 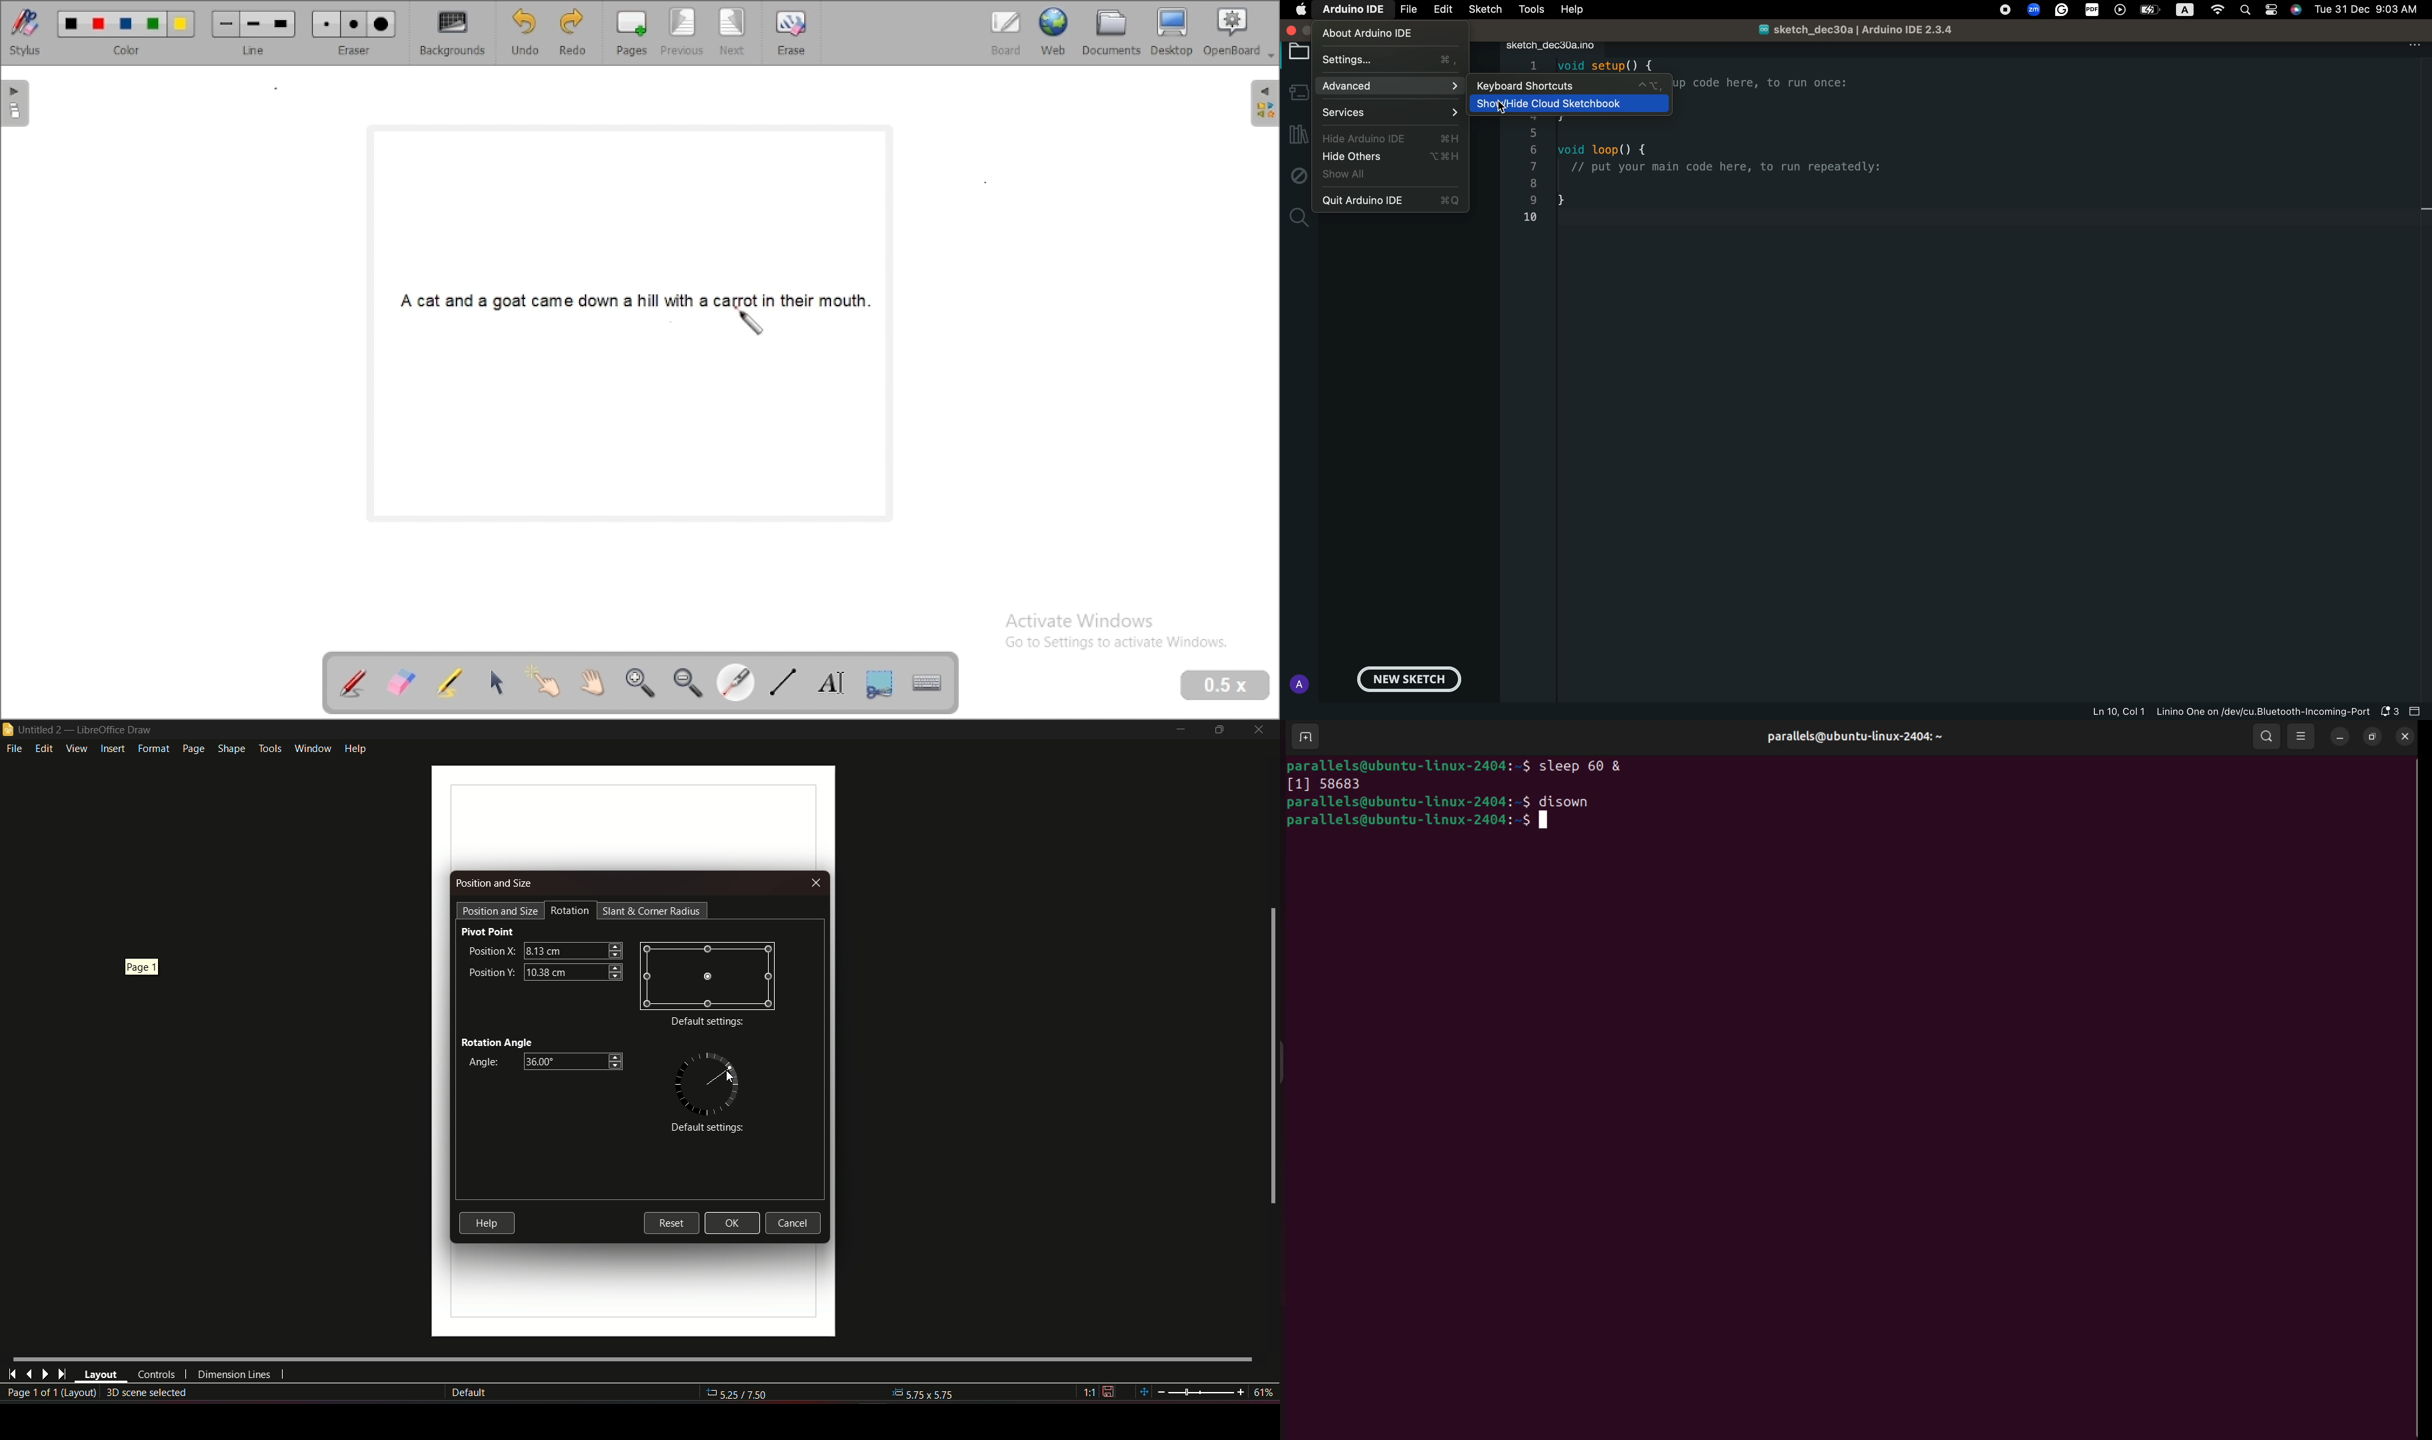 I want to click on dimension lines, so click(x=235, y=1377).